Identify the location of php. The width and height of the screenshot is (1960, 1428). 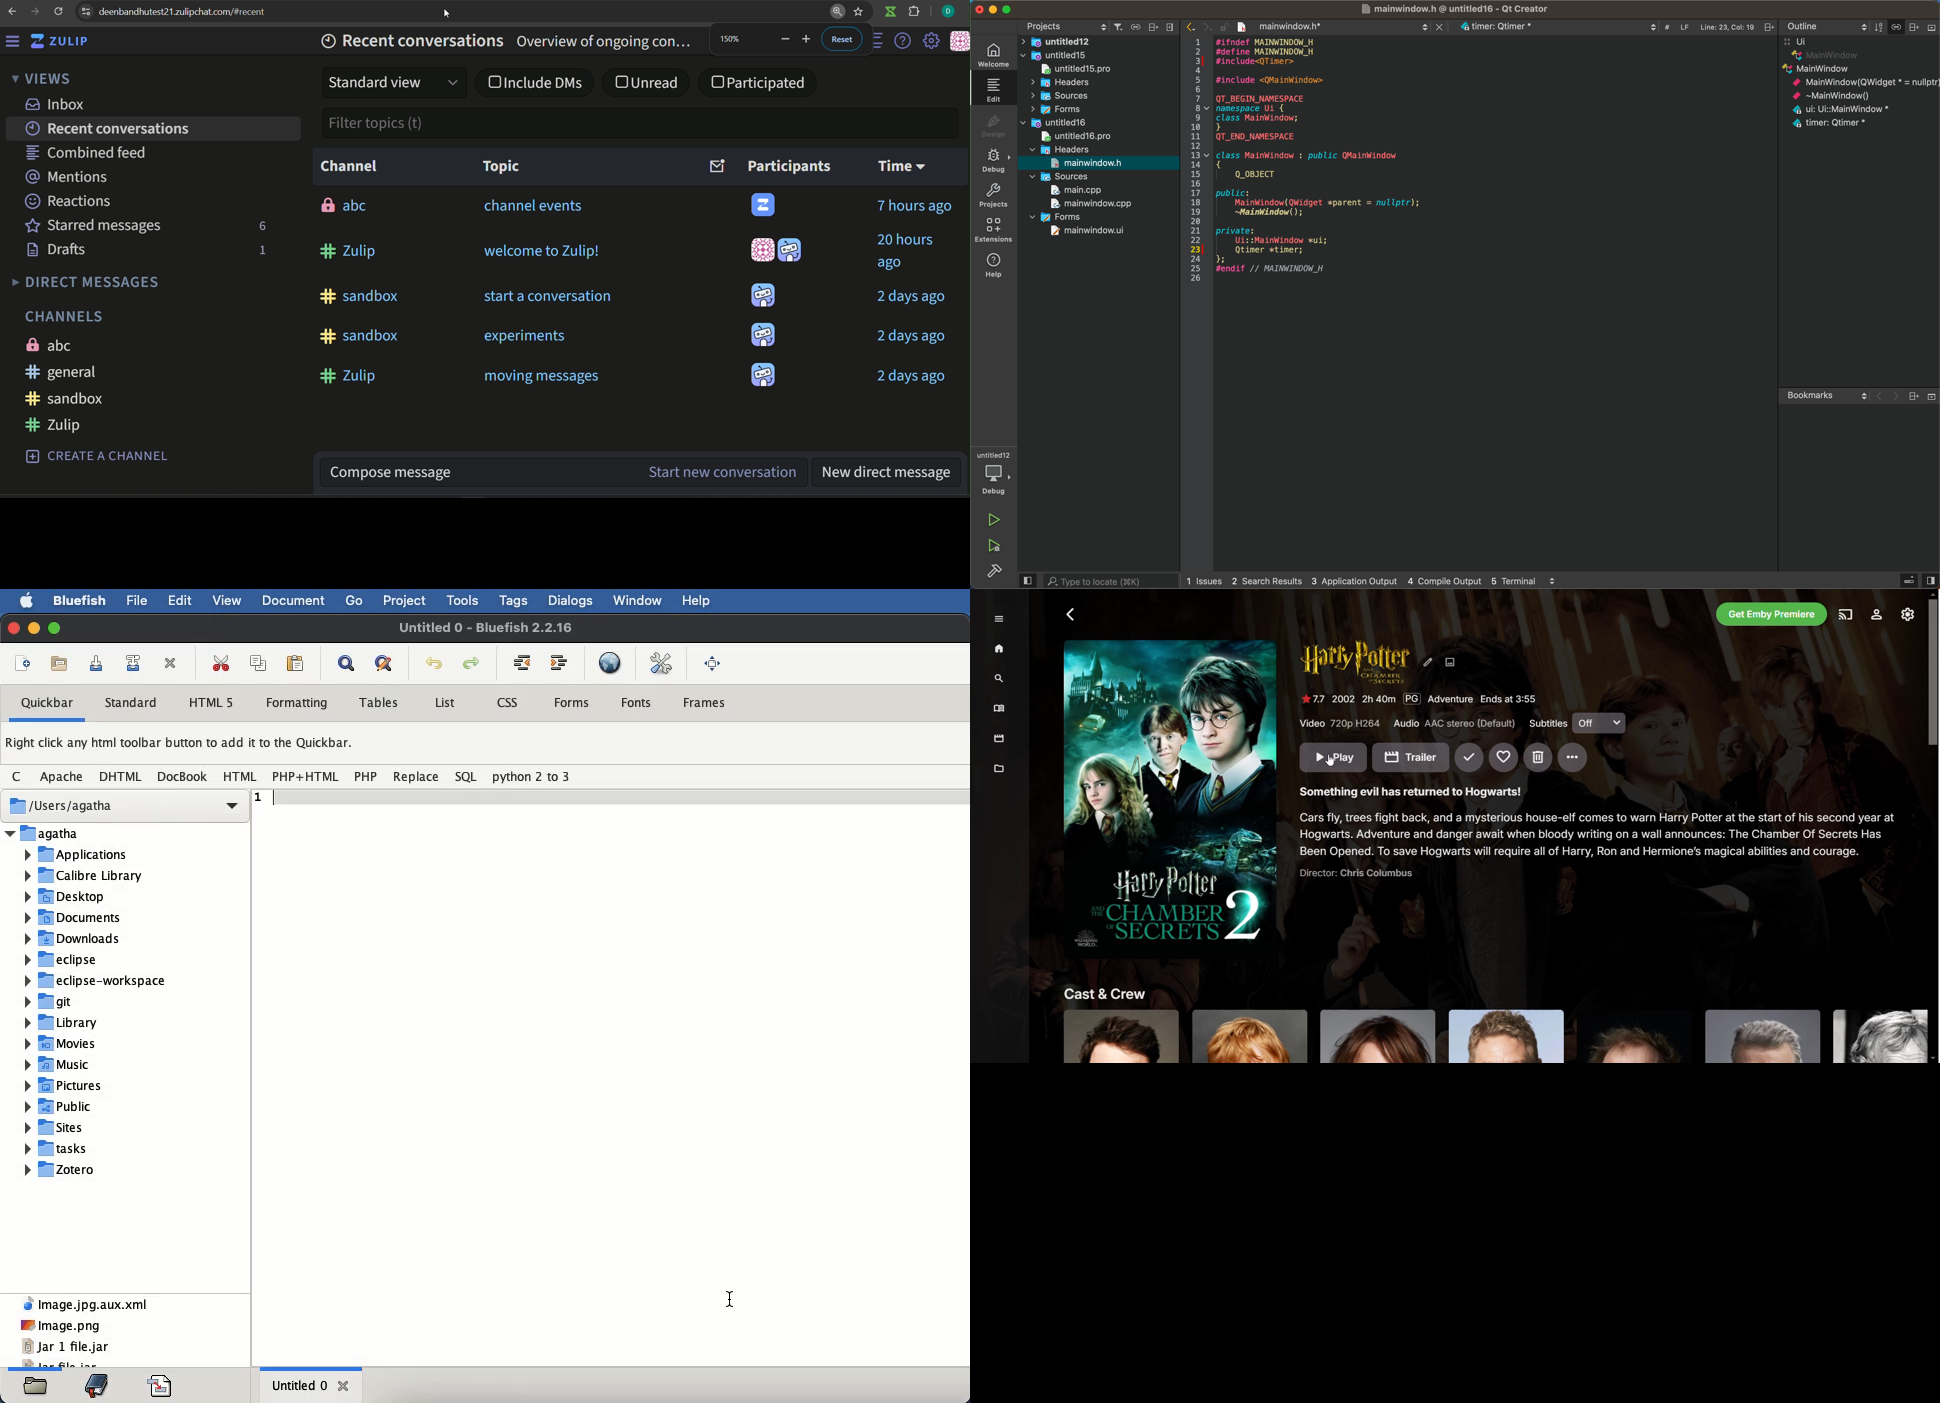
(367, 776).